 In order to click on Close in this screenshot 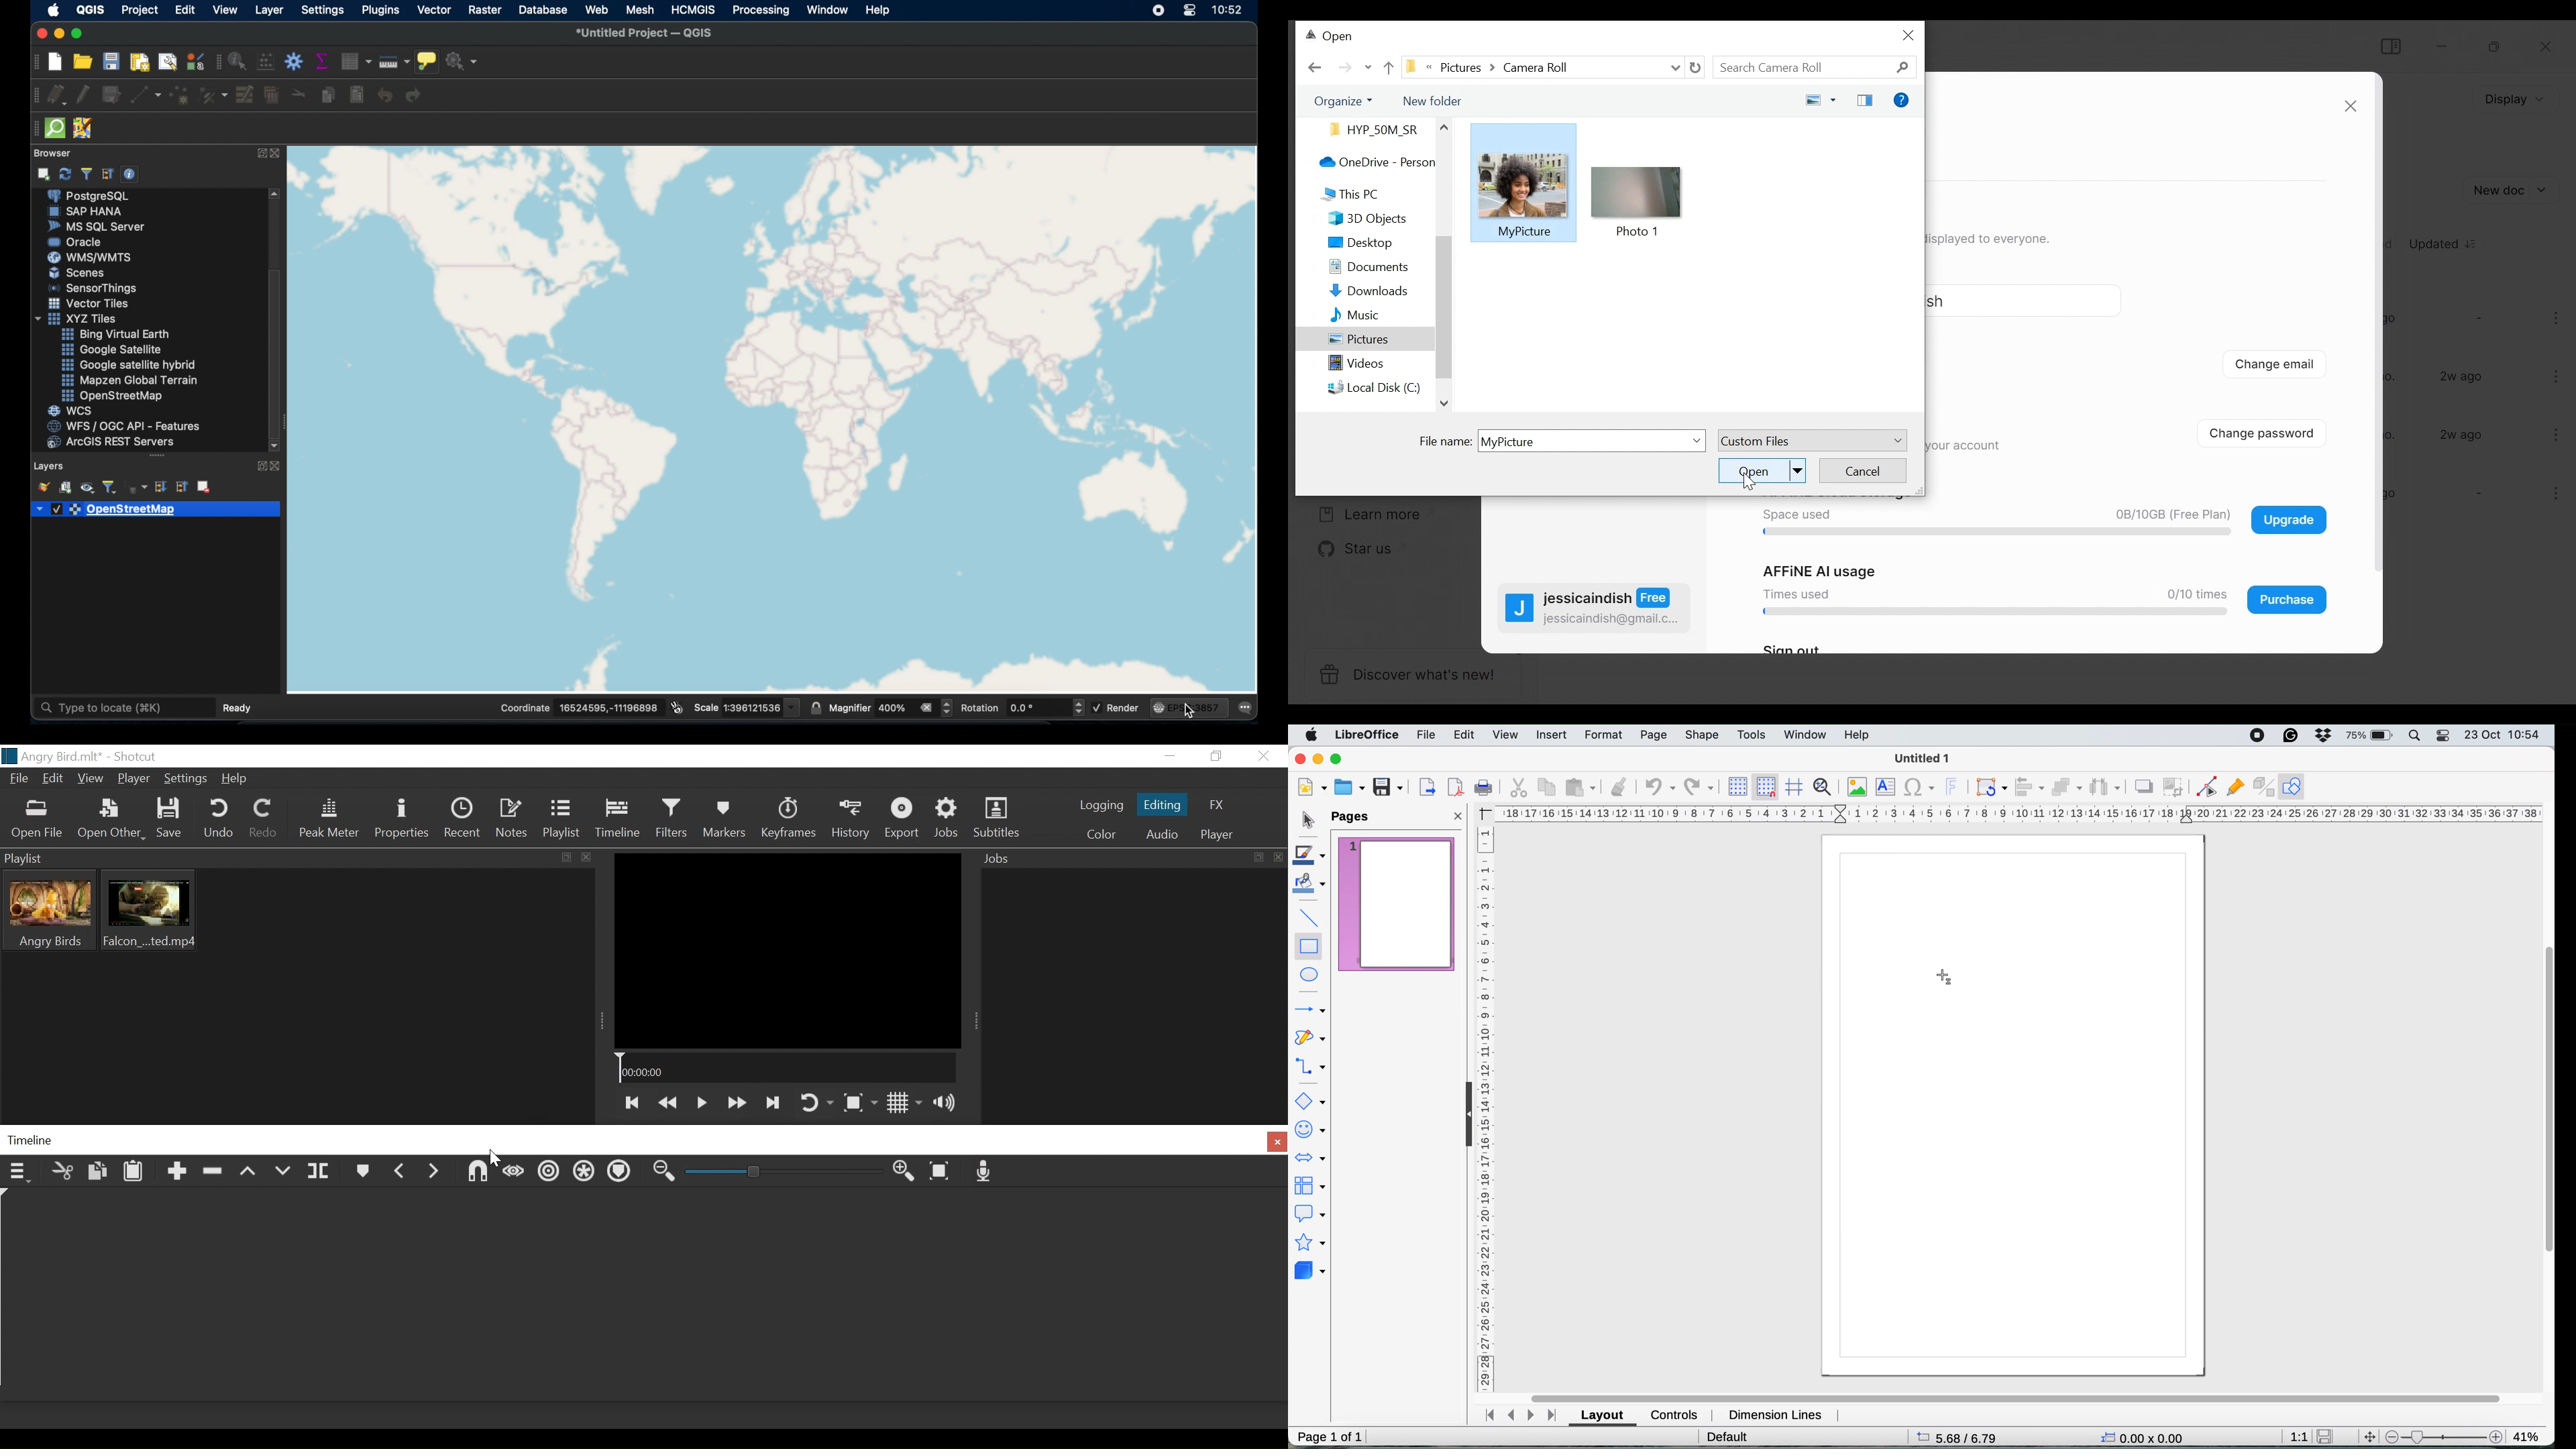, I will do `click(1263, 755)`.